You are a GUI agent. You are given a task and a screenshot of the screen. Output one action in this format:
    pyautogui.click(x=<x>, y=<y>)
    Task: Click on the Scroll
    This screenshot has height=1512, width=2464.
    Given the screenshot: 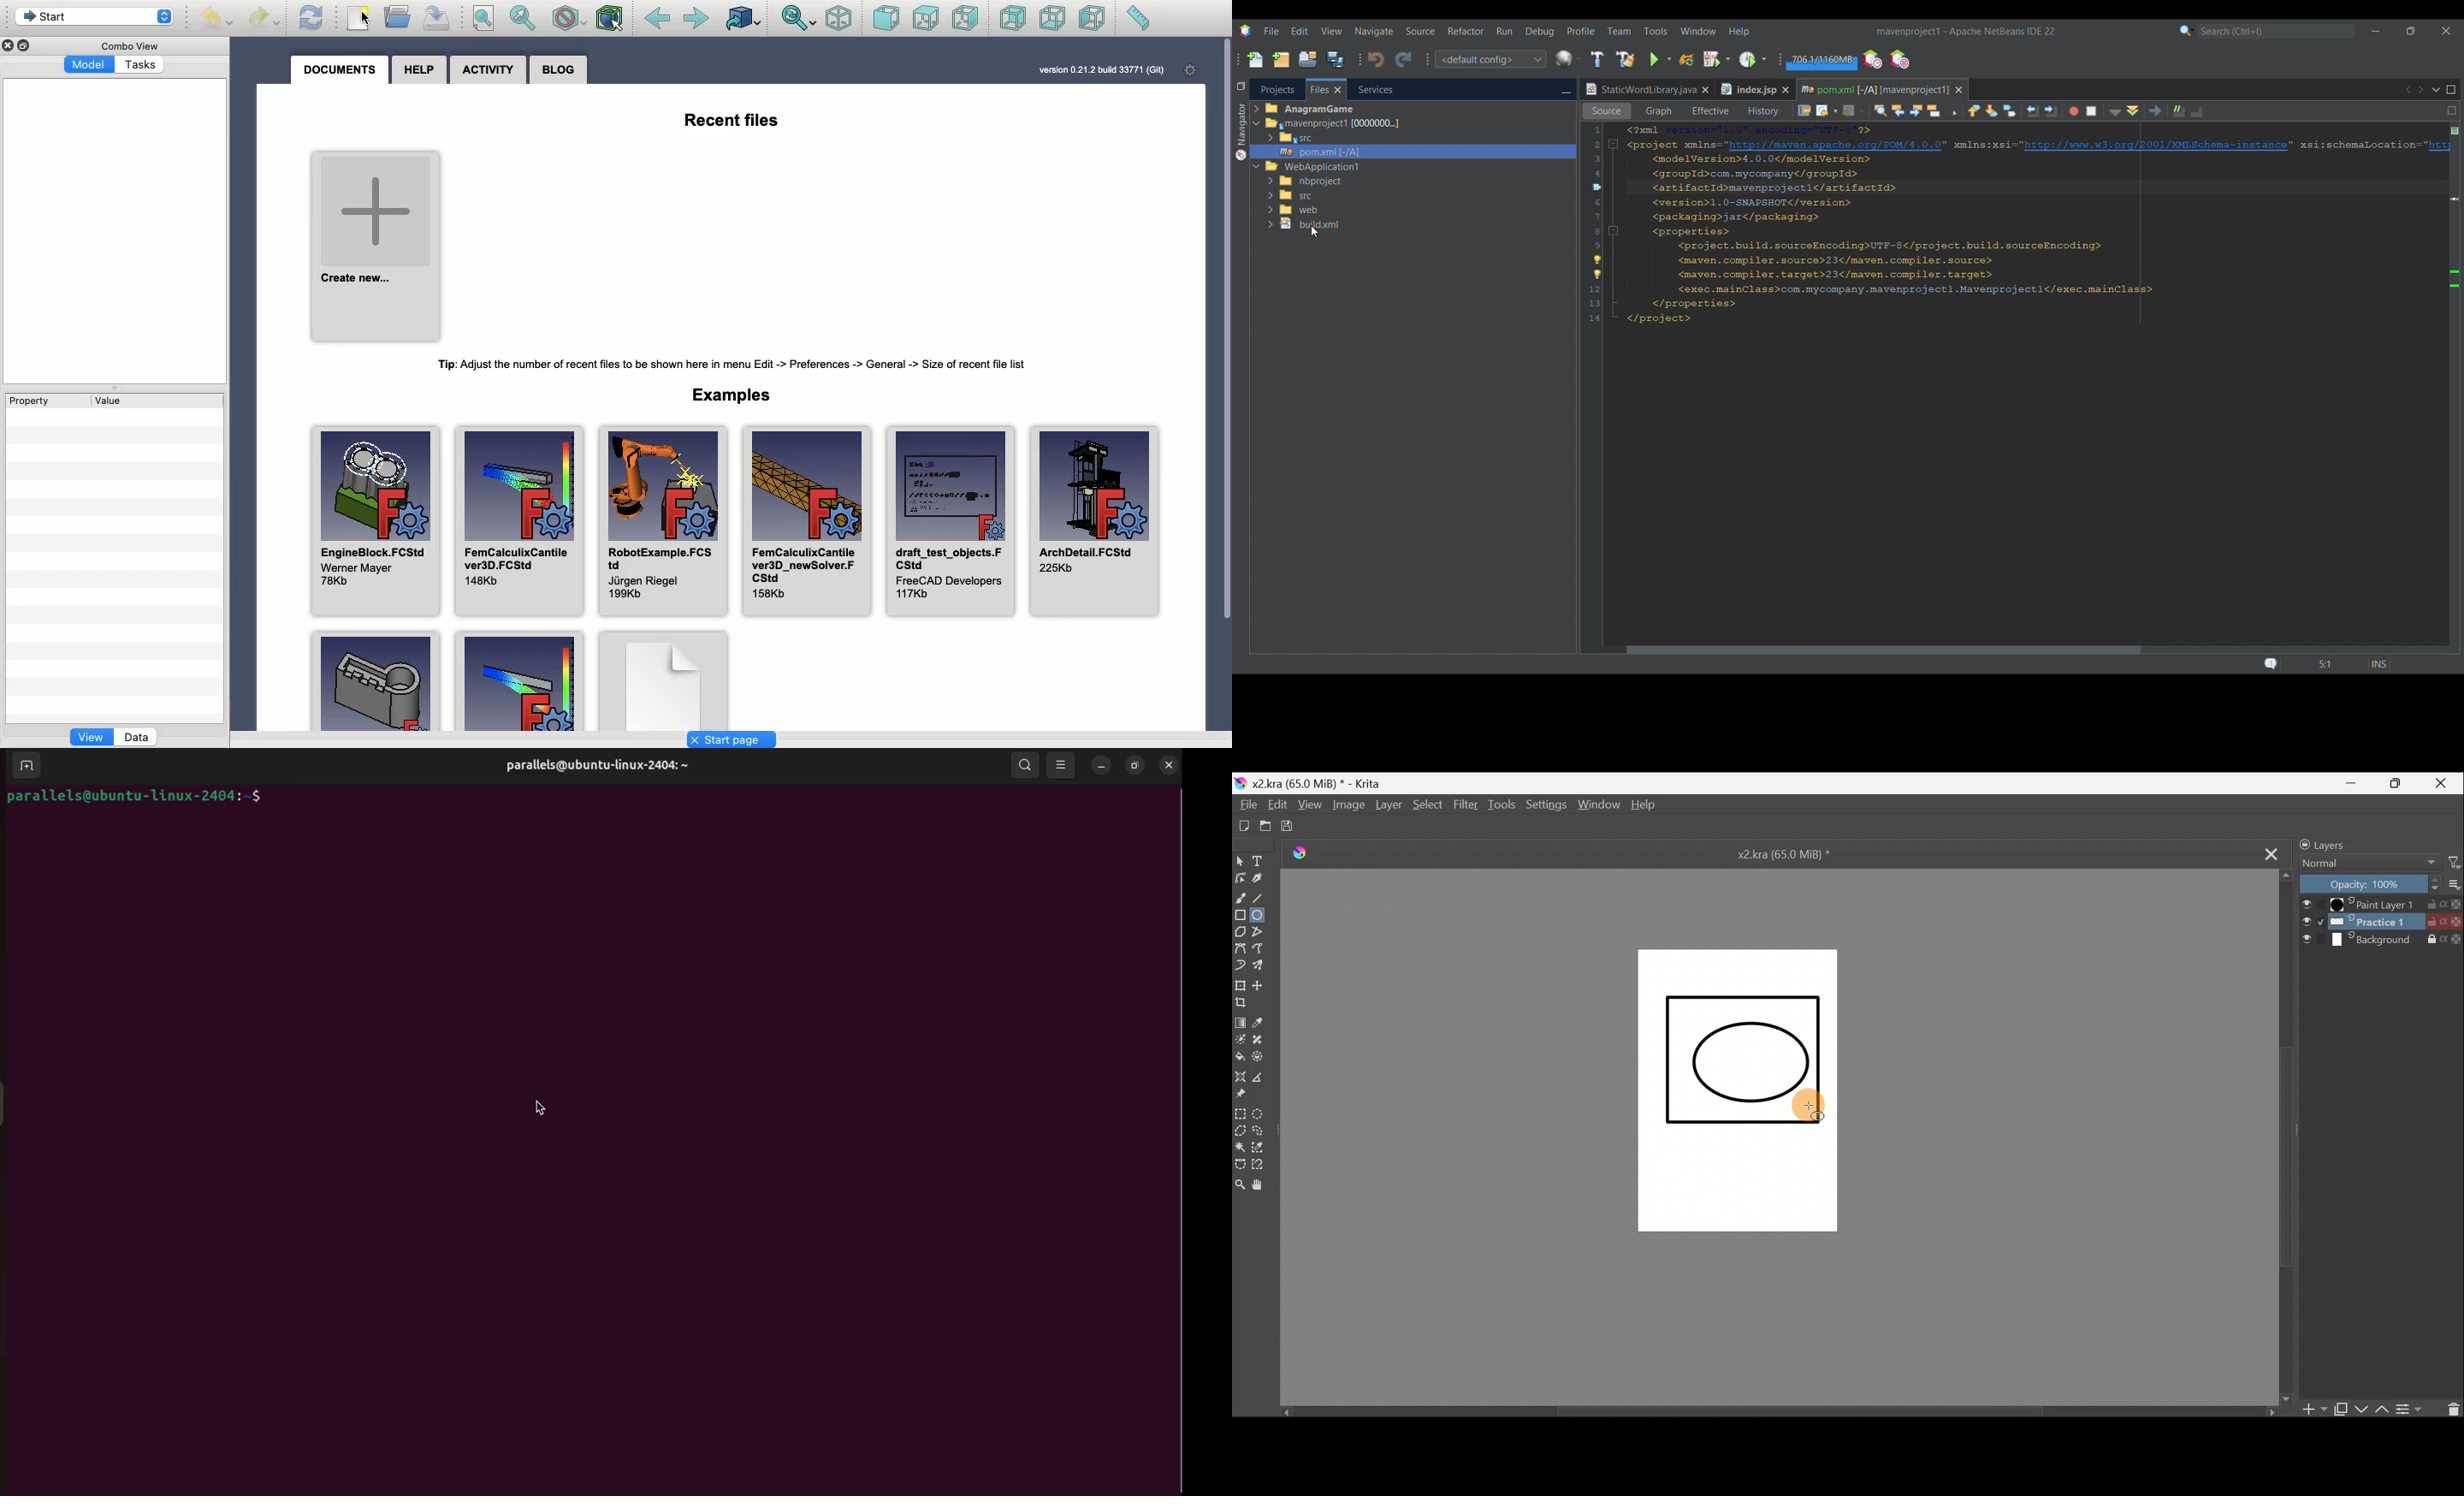 What is the action you would take?
    pyautogui.click(x=1224, y=383)
    